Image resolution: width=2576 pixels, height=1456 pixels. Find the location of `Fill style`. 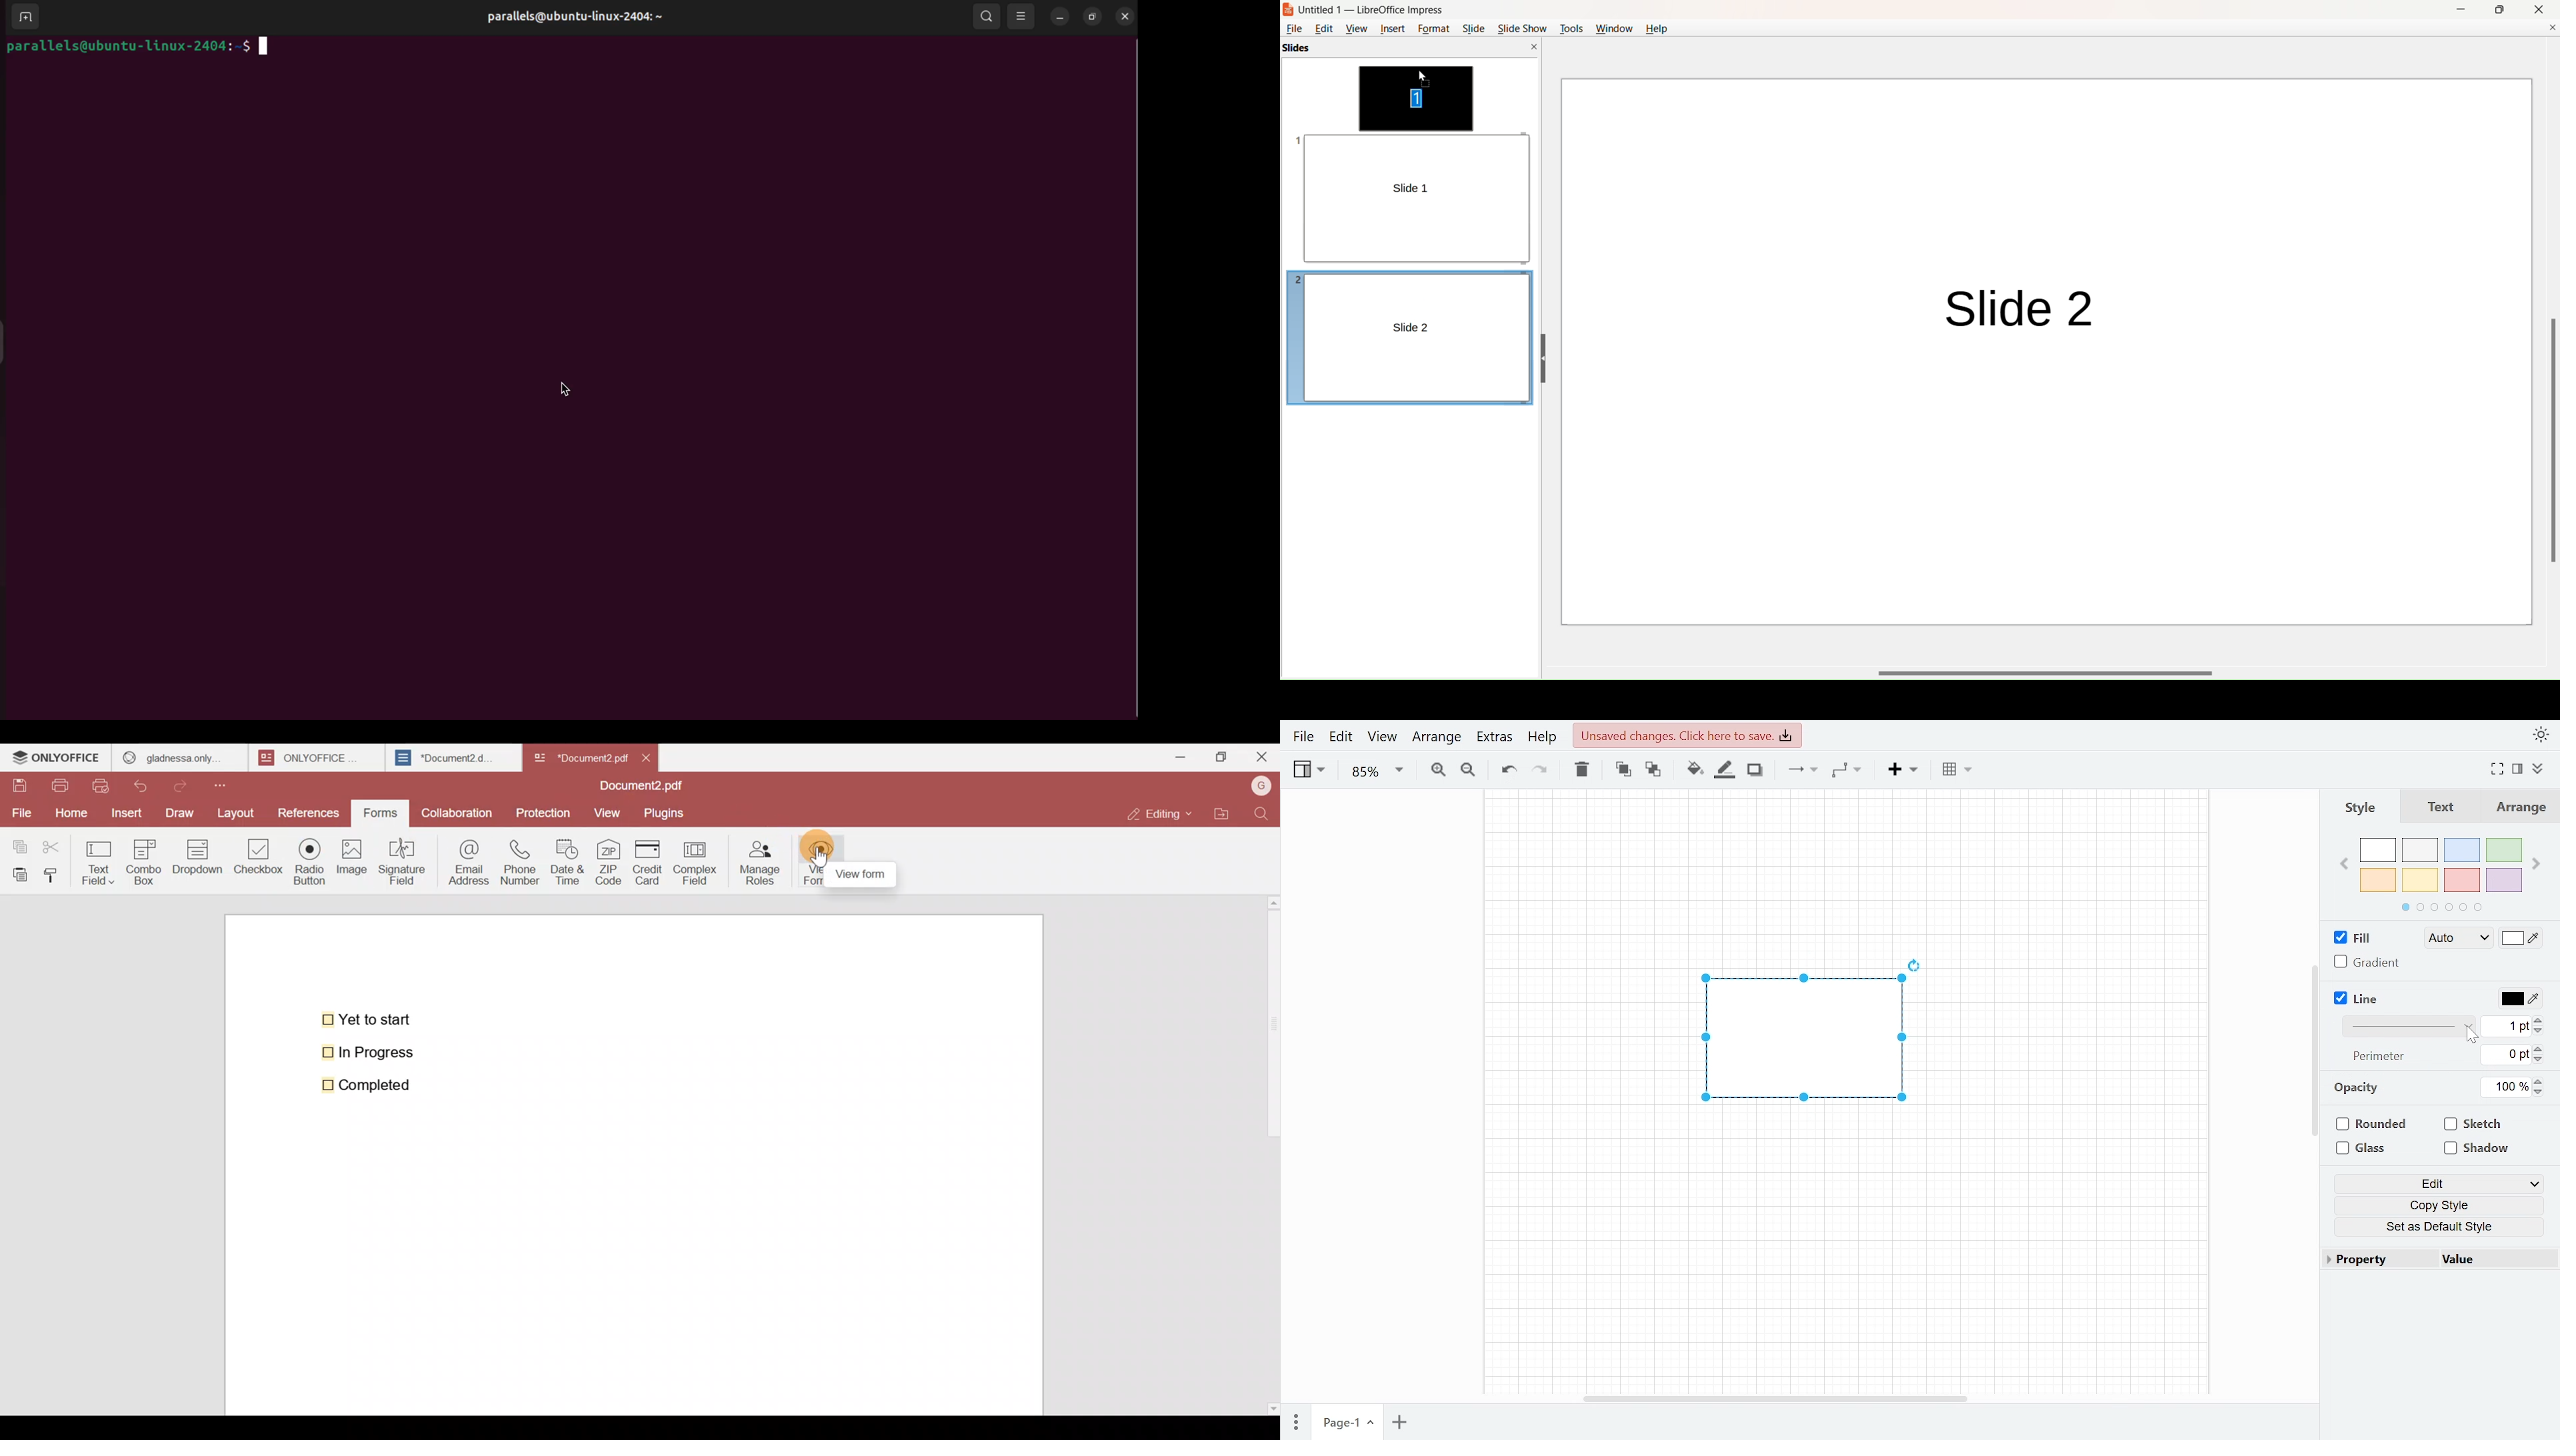

Fill style is located at coordinates (2451, 938).